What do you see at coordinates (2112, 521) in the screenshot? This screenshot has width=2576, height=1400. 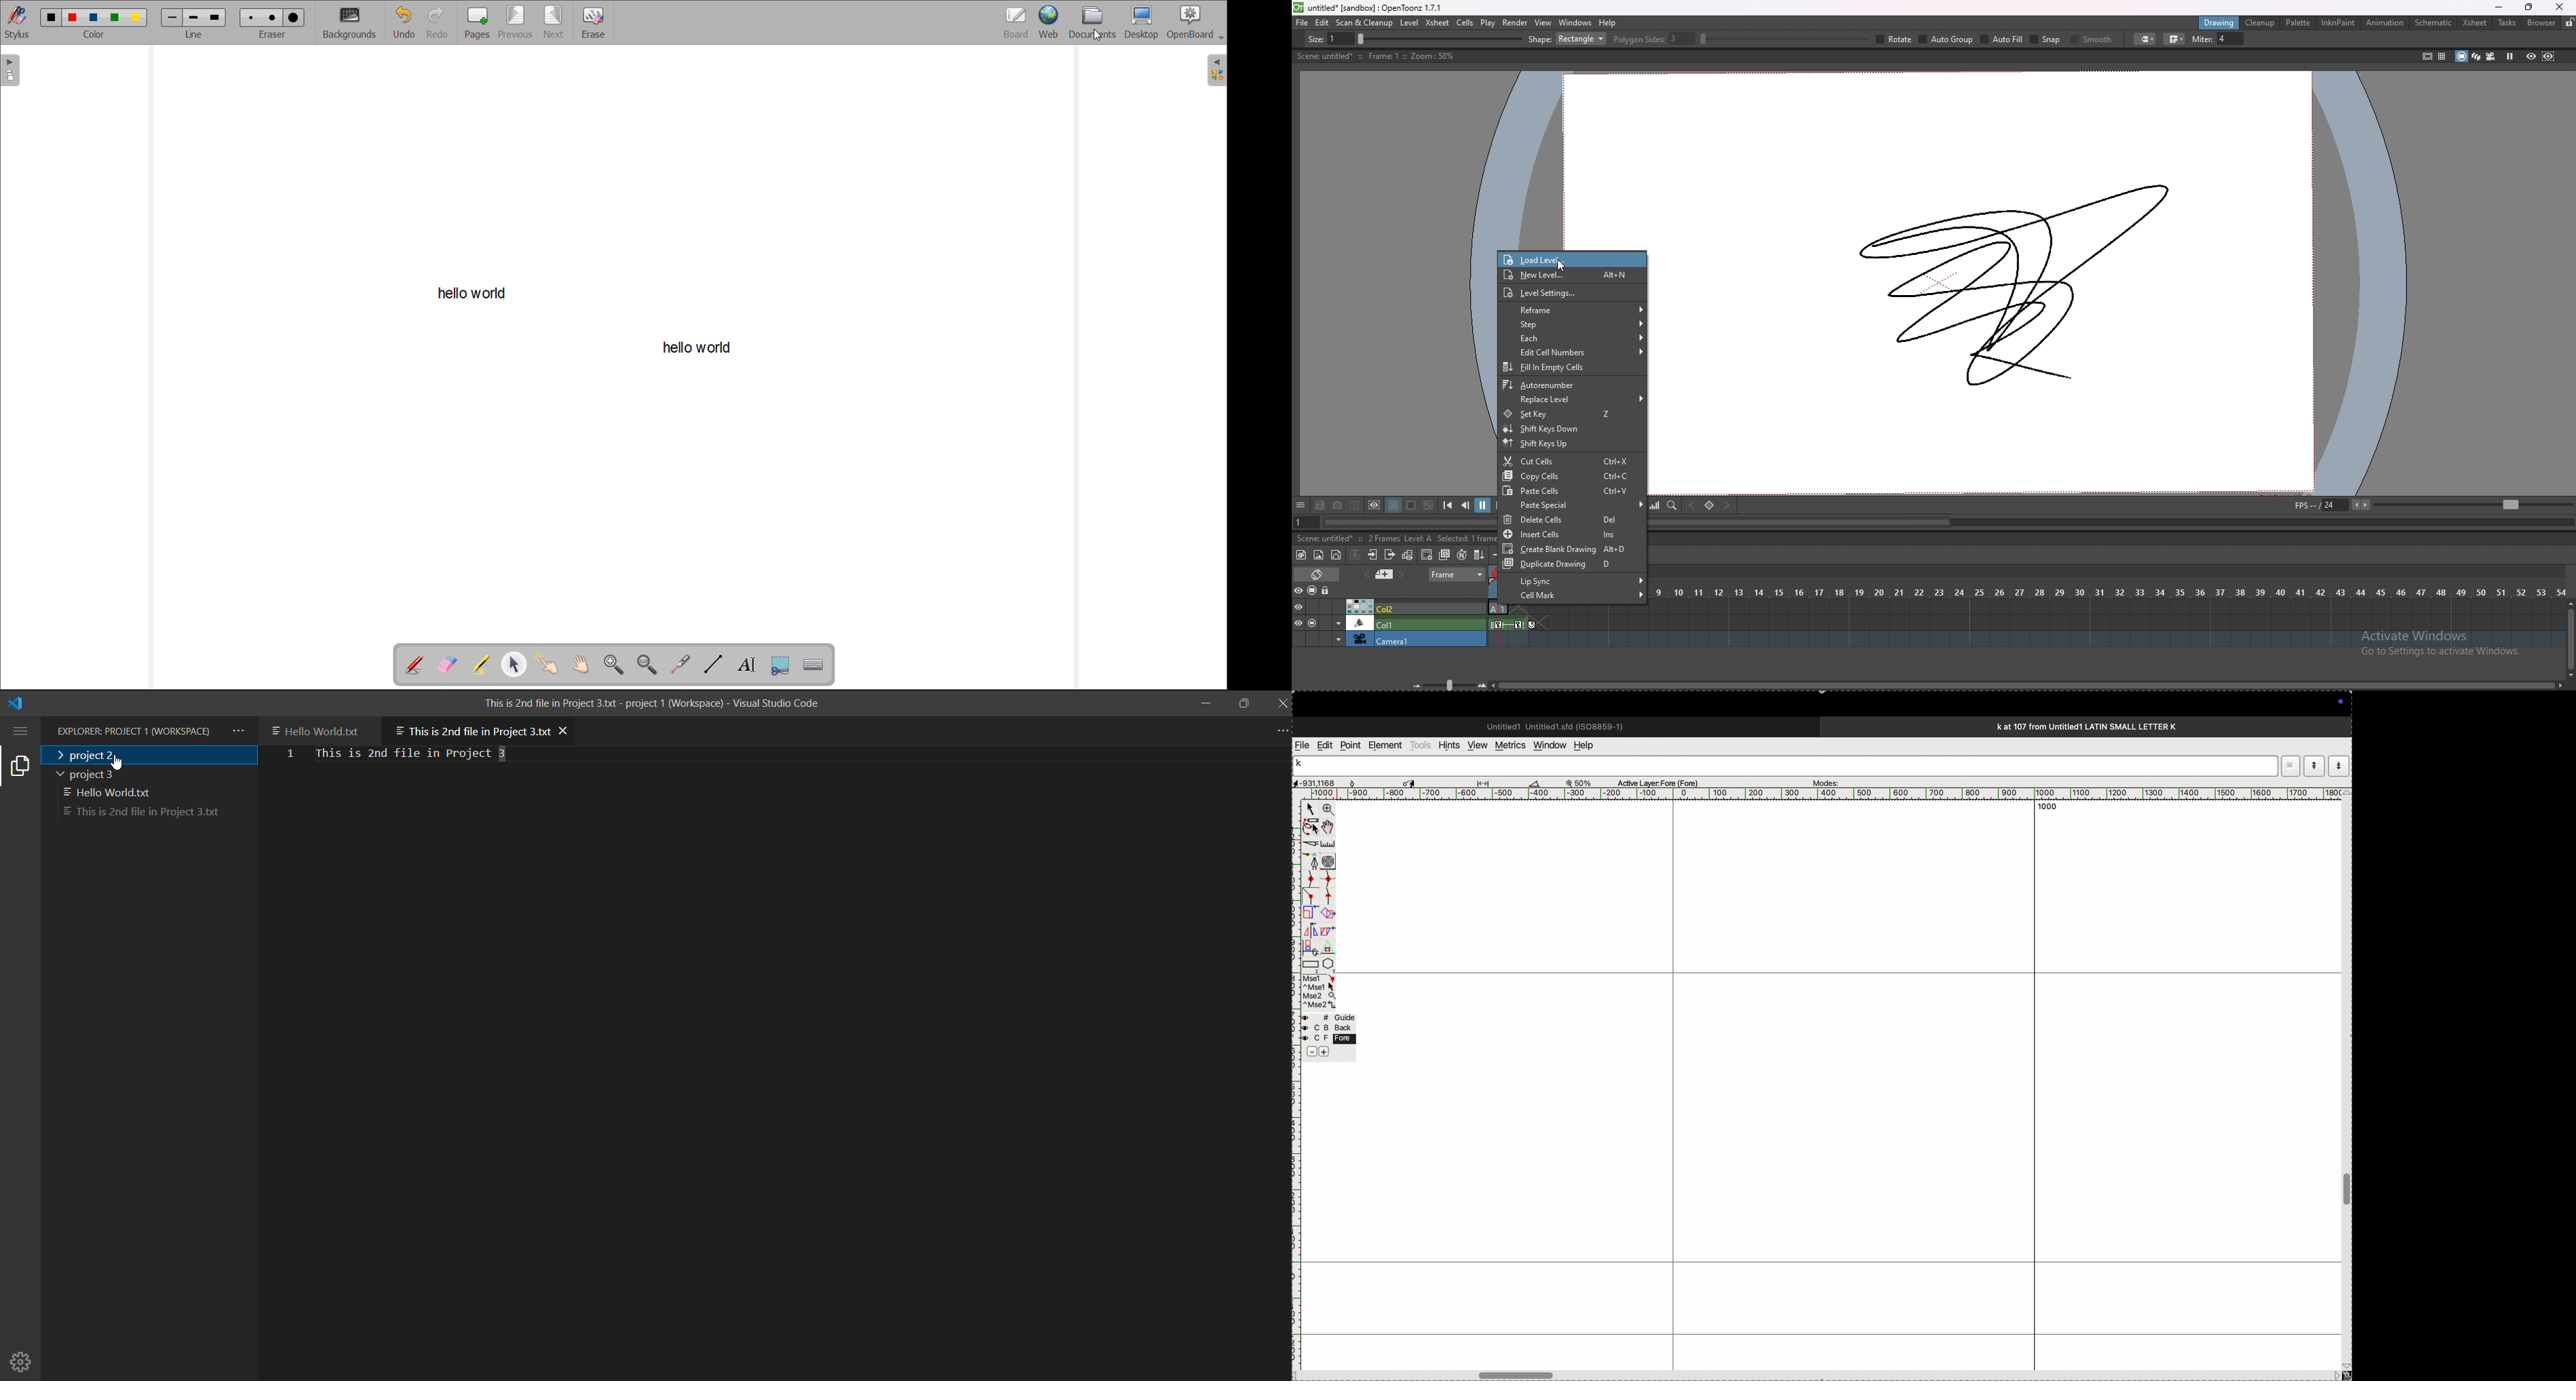 I see `animation player` at bounding box center [2112, 521].